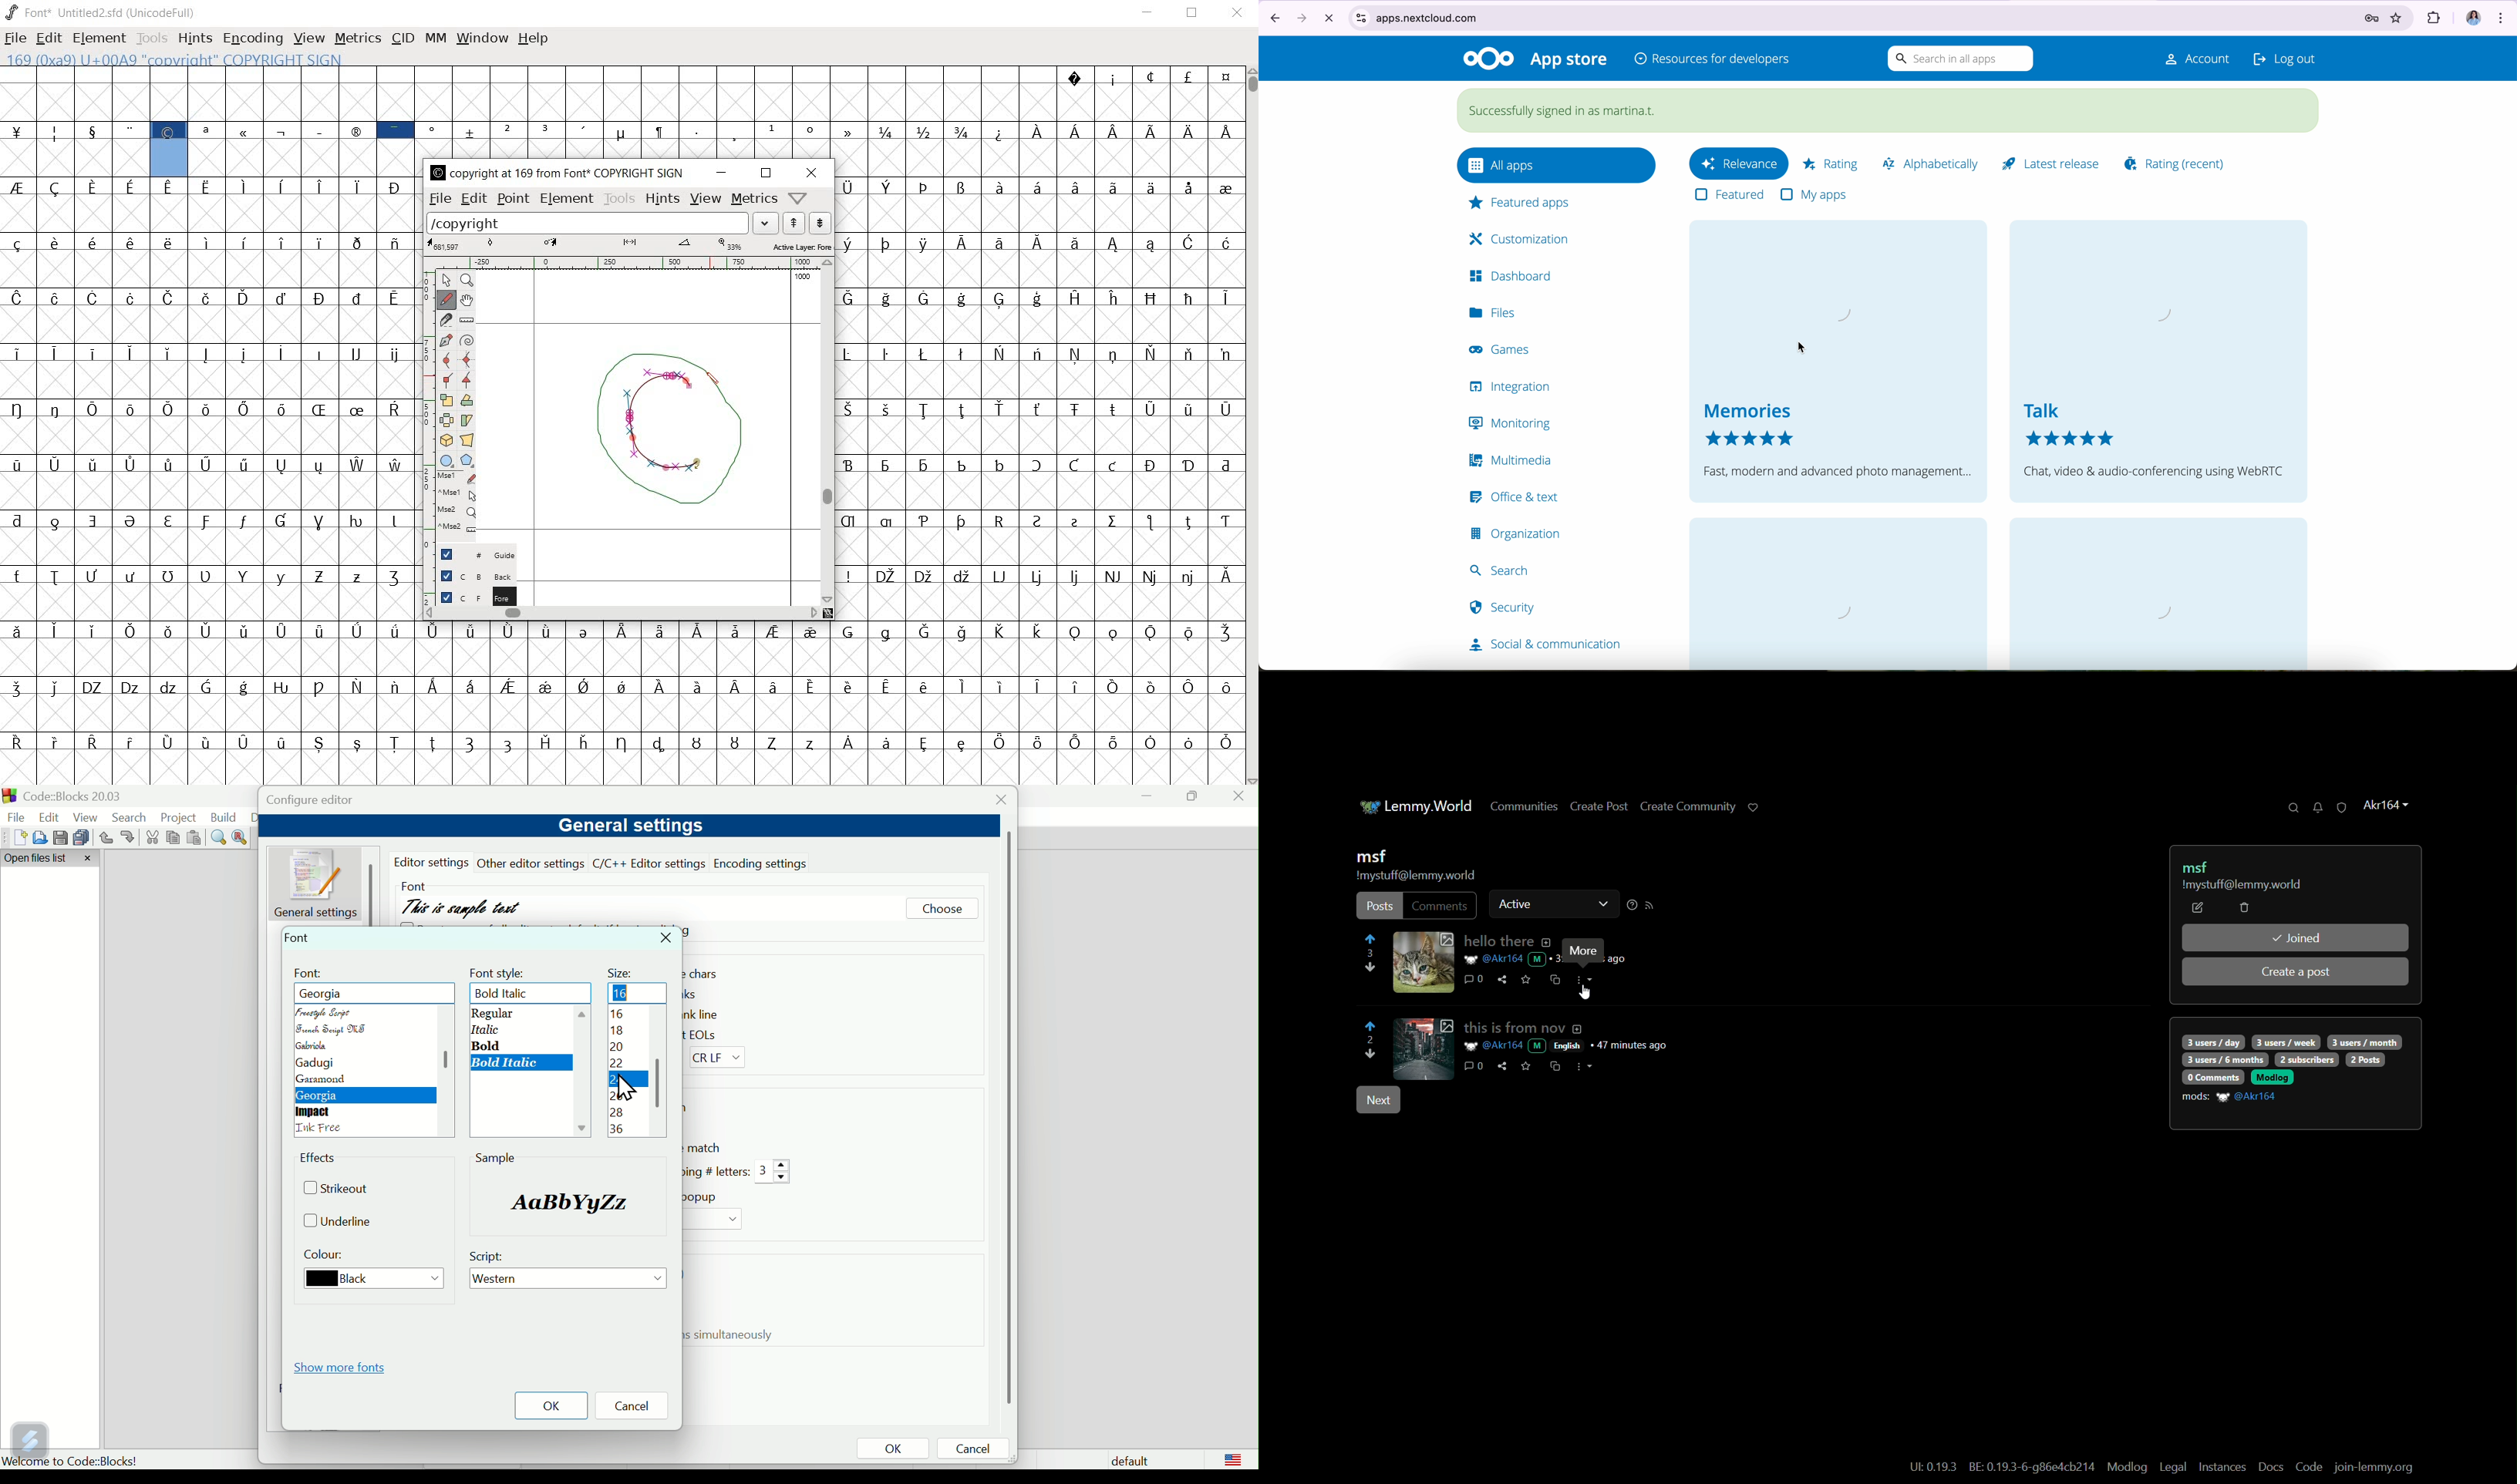  I want to click on instances, so click(2223, 1468).